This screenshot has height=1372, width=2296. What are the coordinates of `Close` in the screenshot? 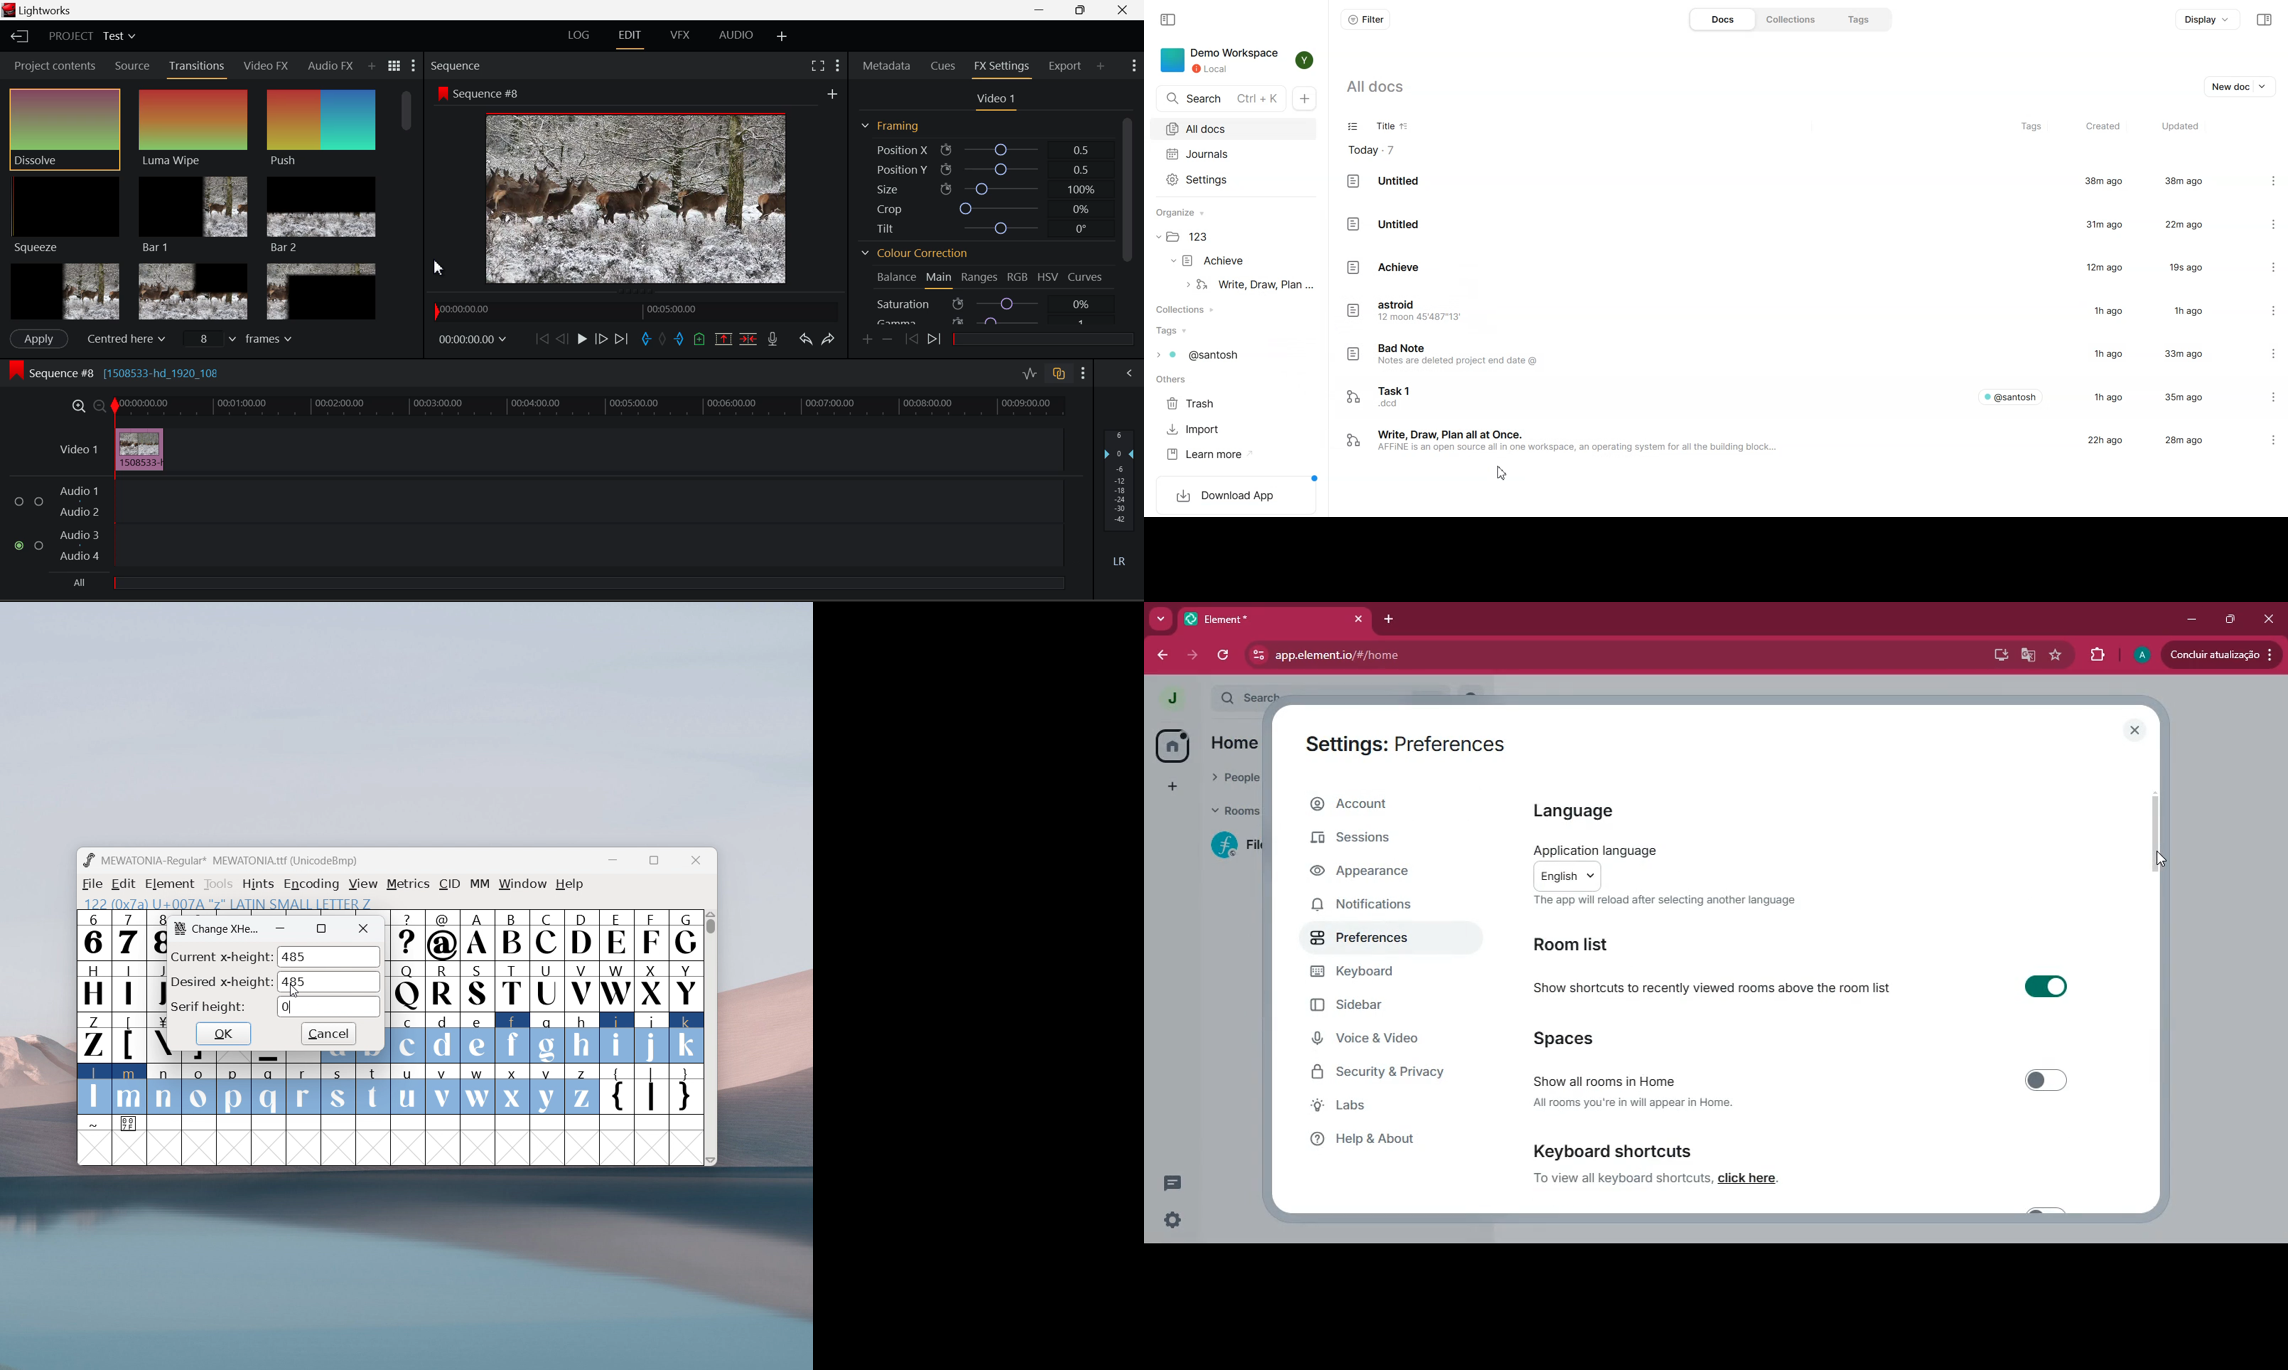 It's located at (1124, 10).